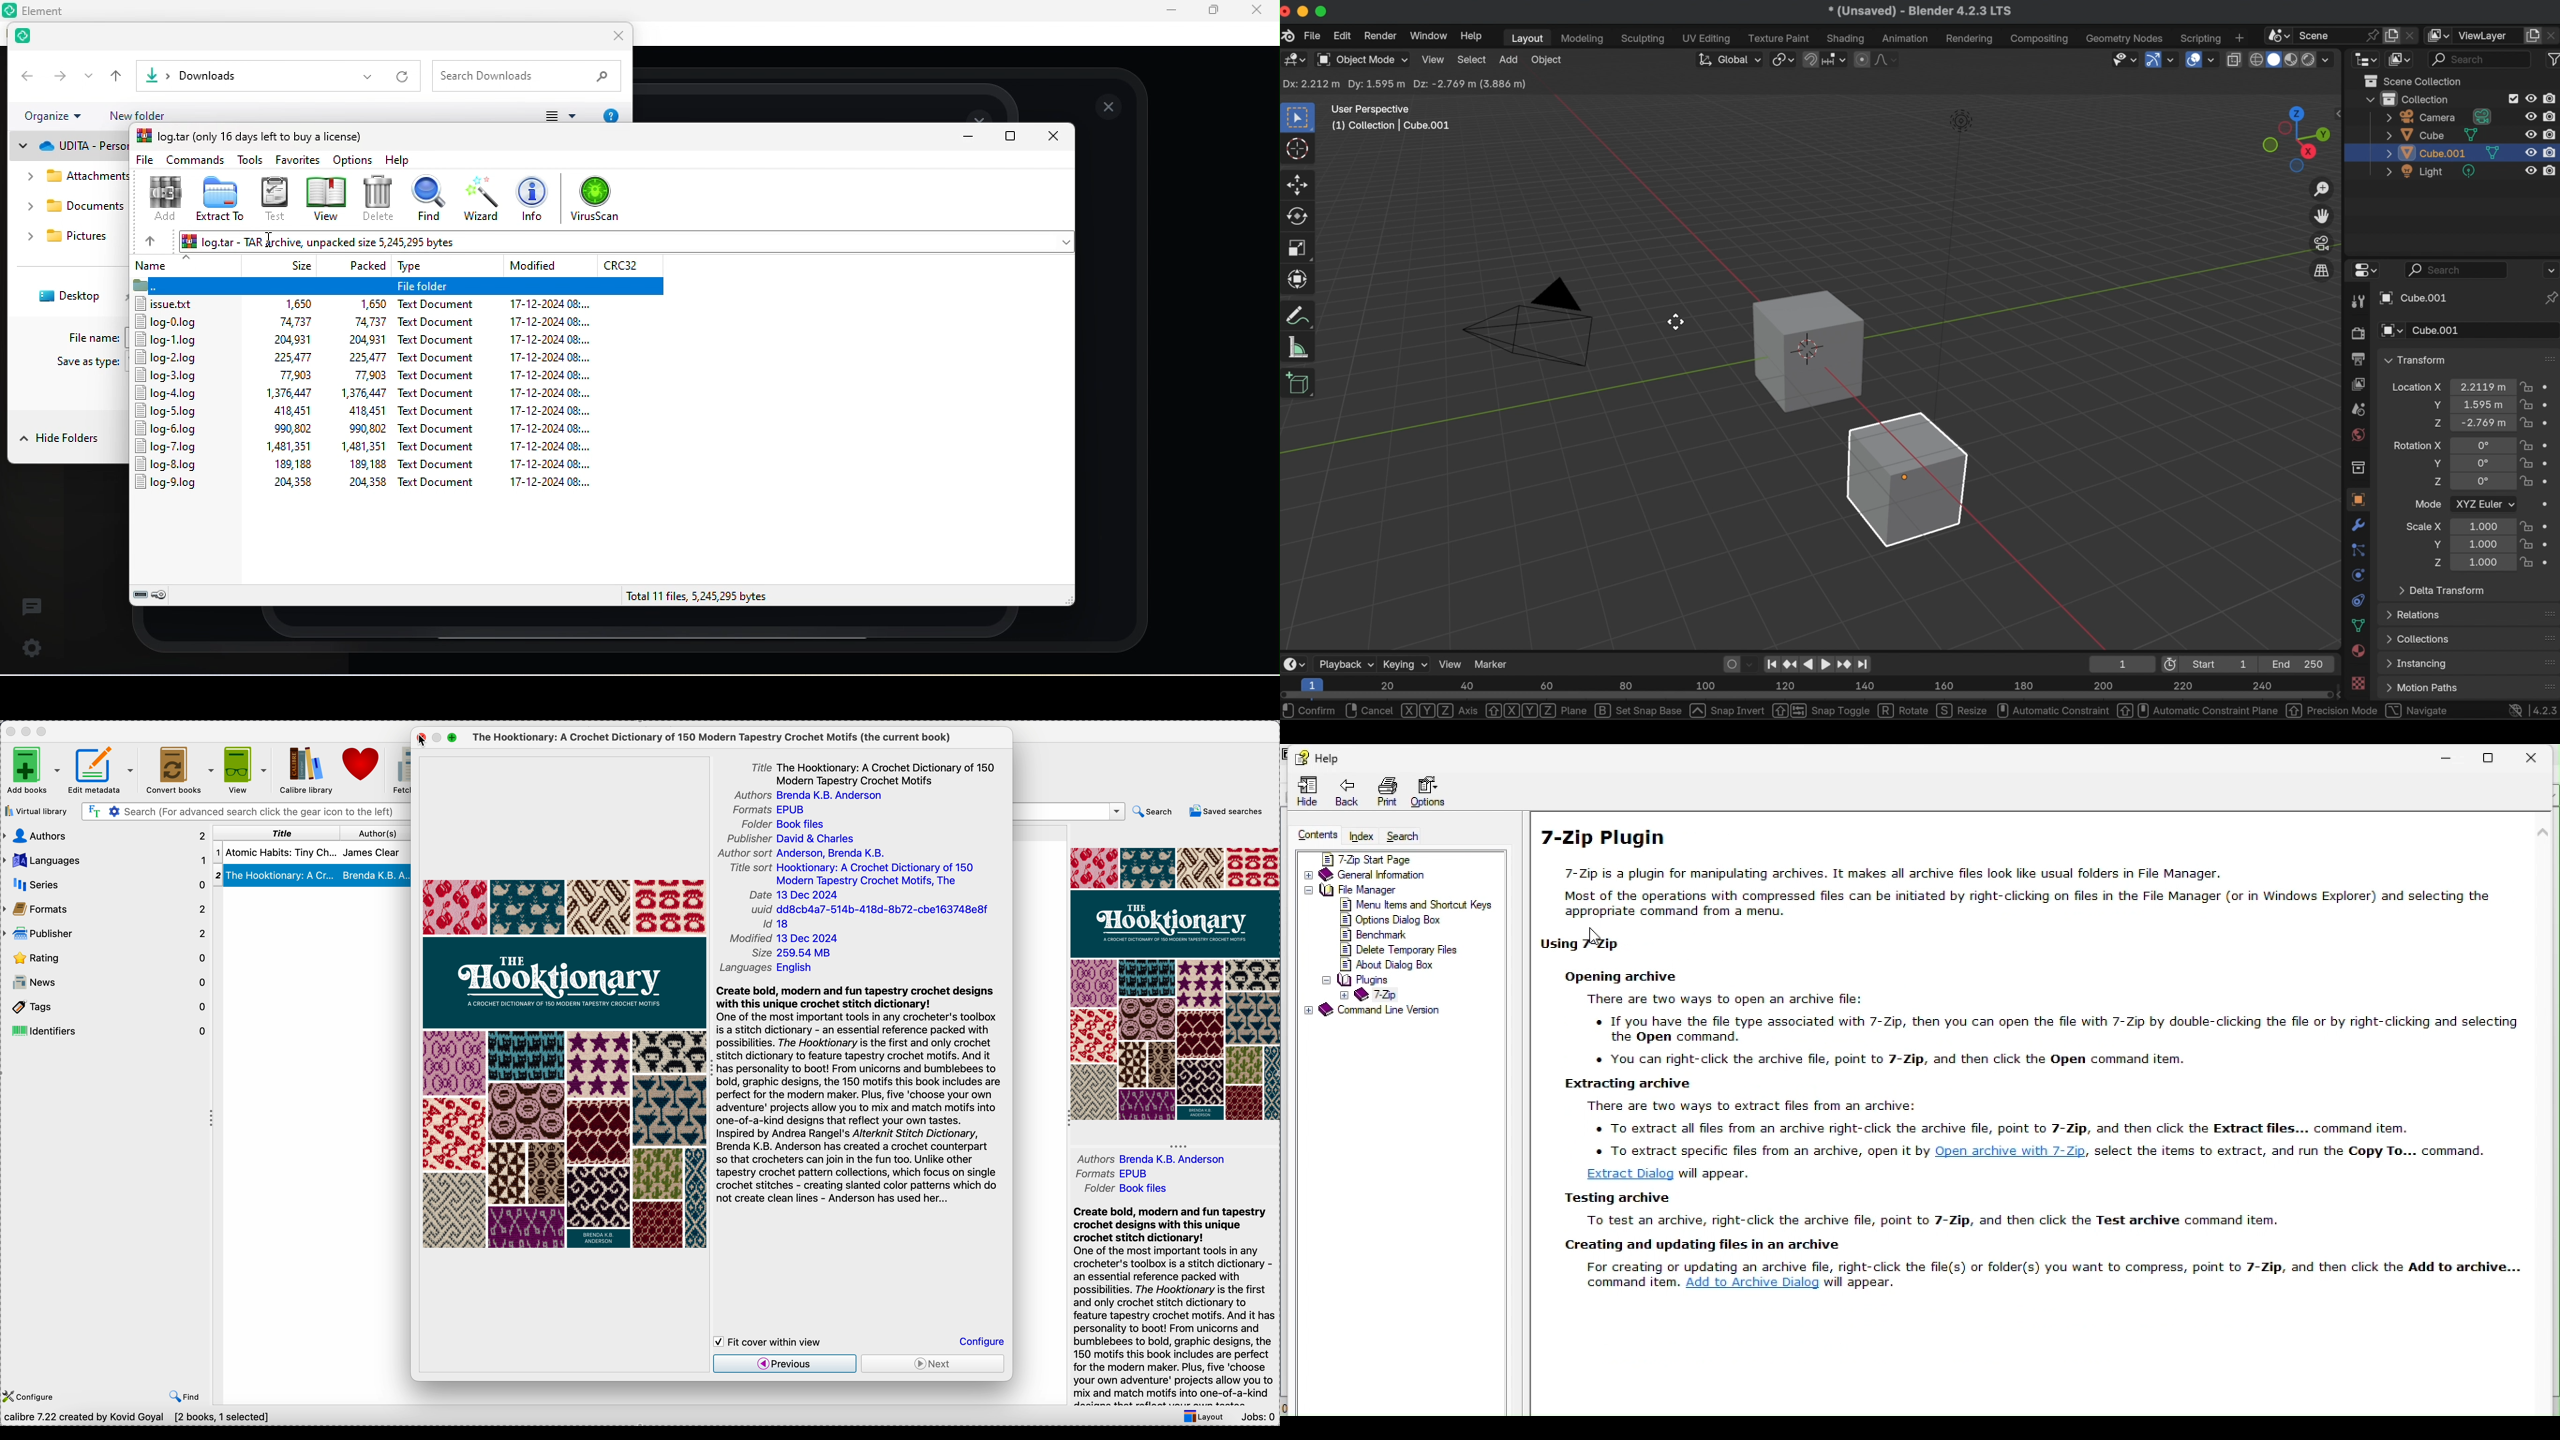 The height and width of the screenshot is (1456, 2576). I want to click on type, so click(421, 267).